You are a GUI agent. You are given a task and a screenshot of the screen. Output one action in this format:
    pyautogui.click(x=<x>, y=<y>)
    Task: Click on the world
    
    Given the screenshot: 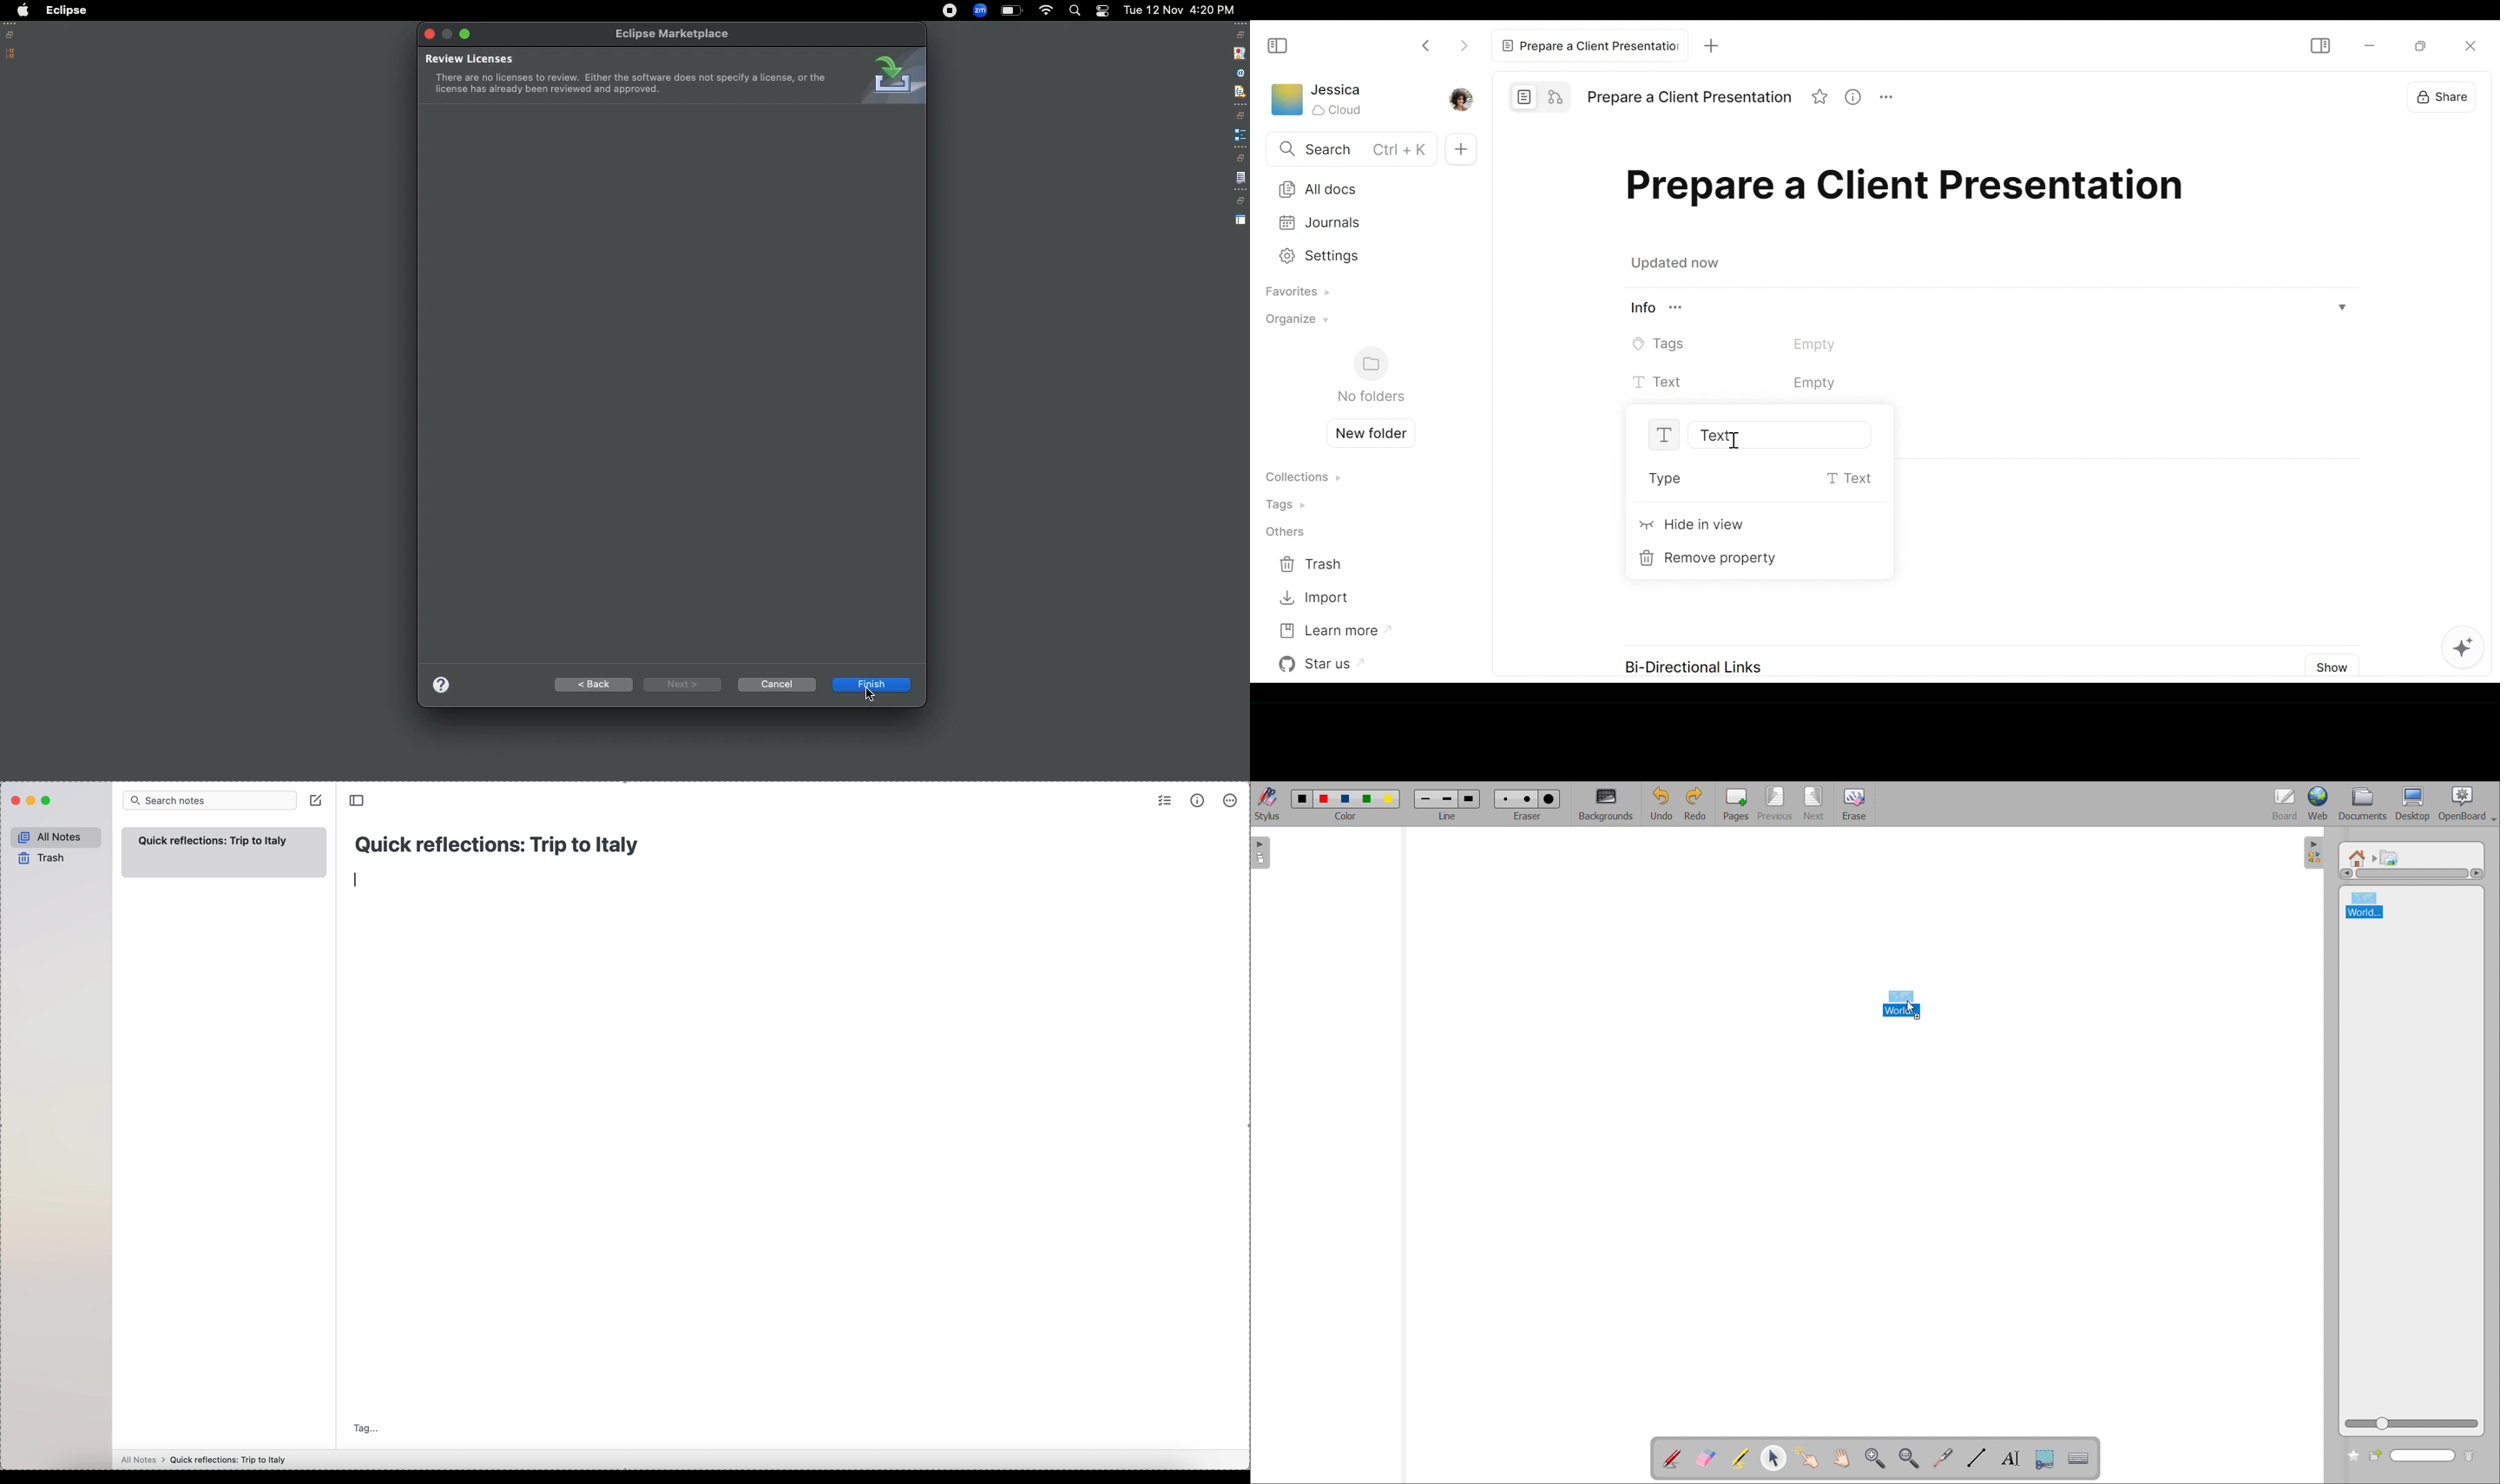 What is the action you would take?
    pyautogui.click(x=2363, y=904)
    